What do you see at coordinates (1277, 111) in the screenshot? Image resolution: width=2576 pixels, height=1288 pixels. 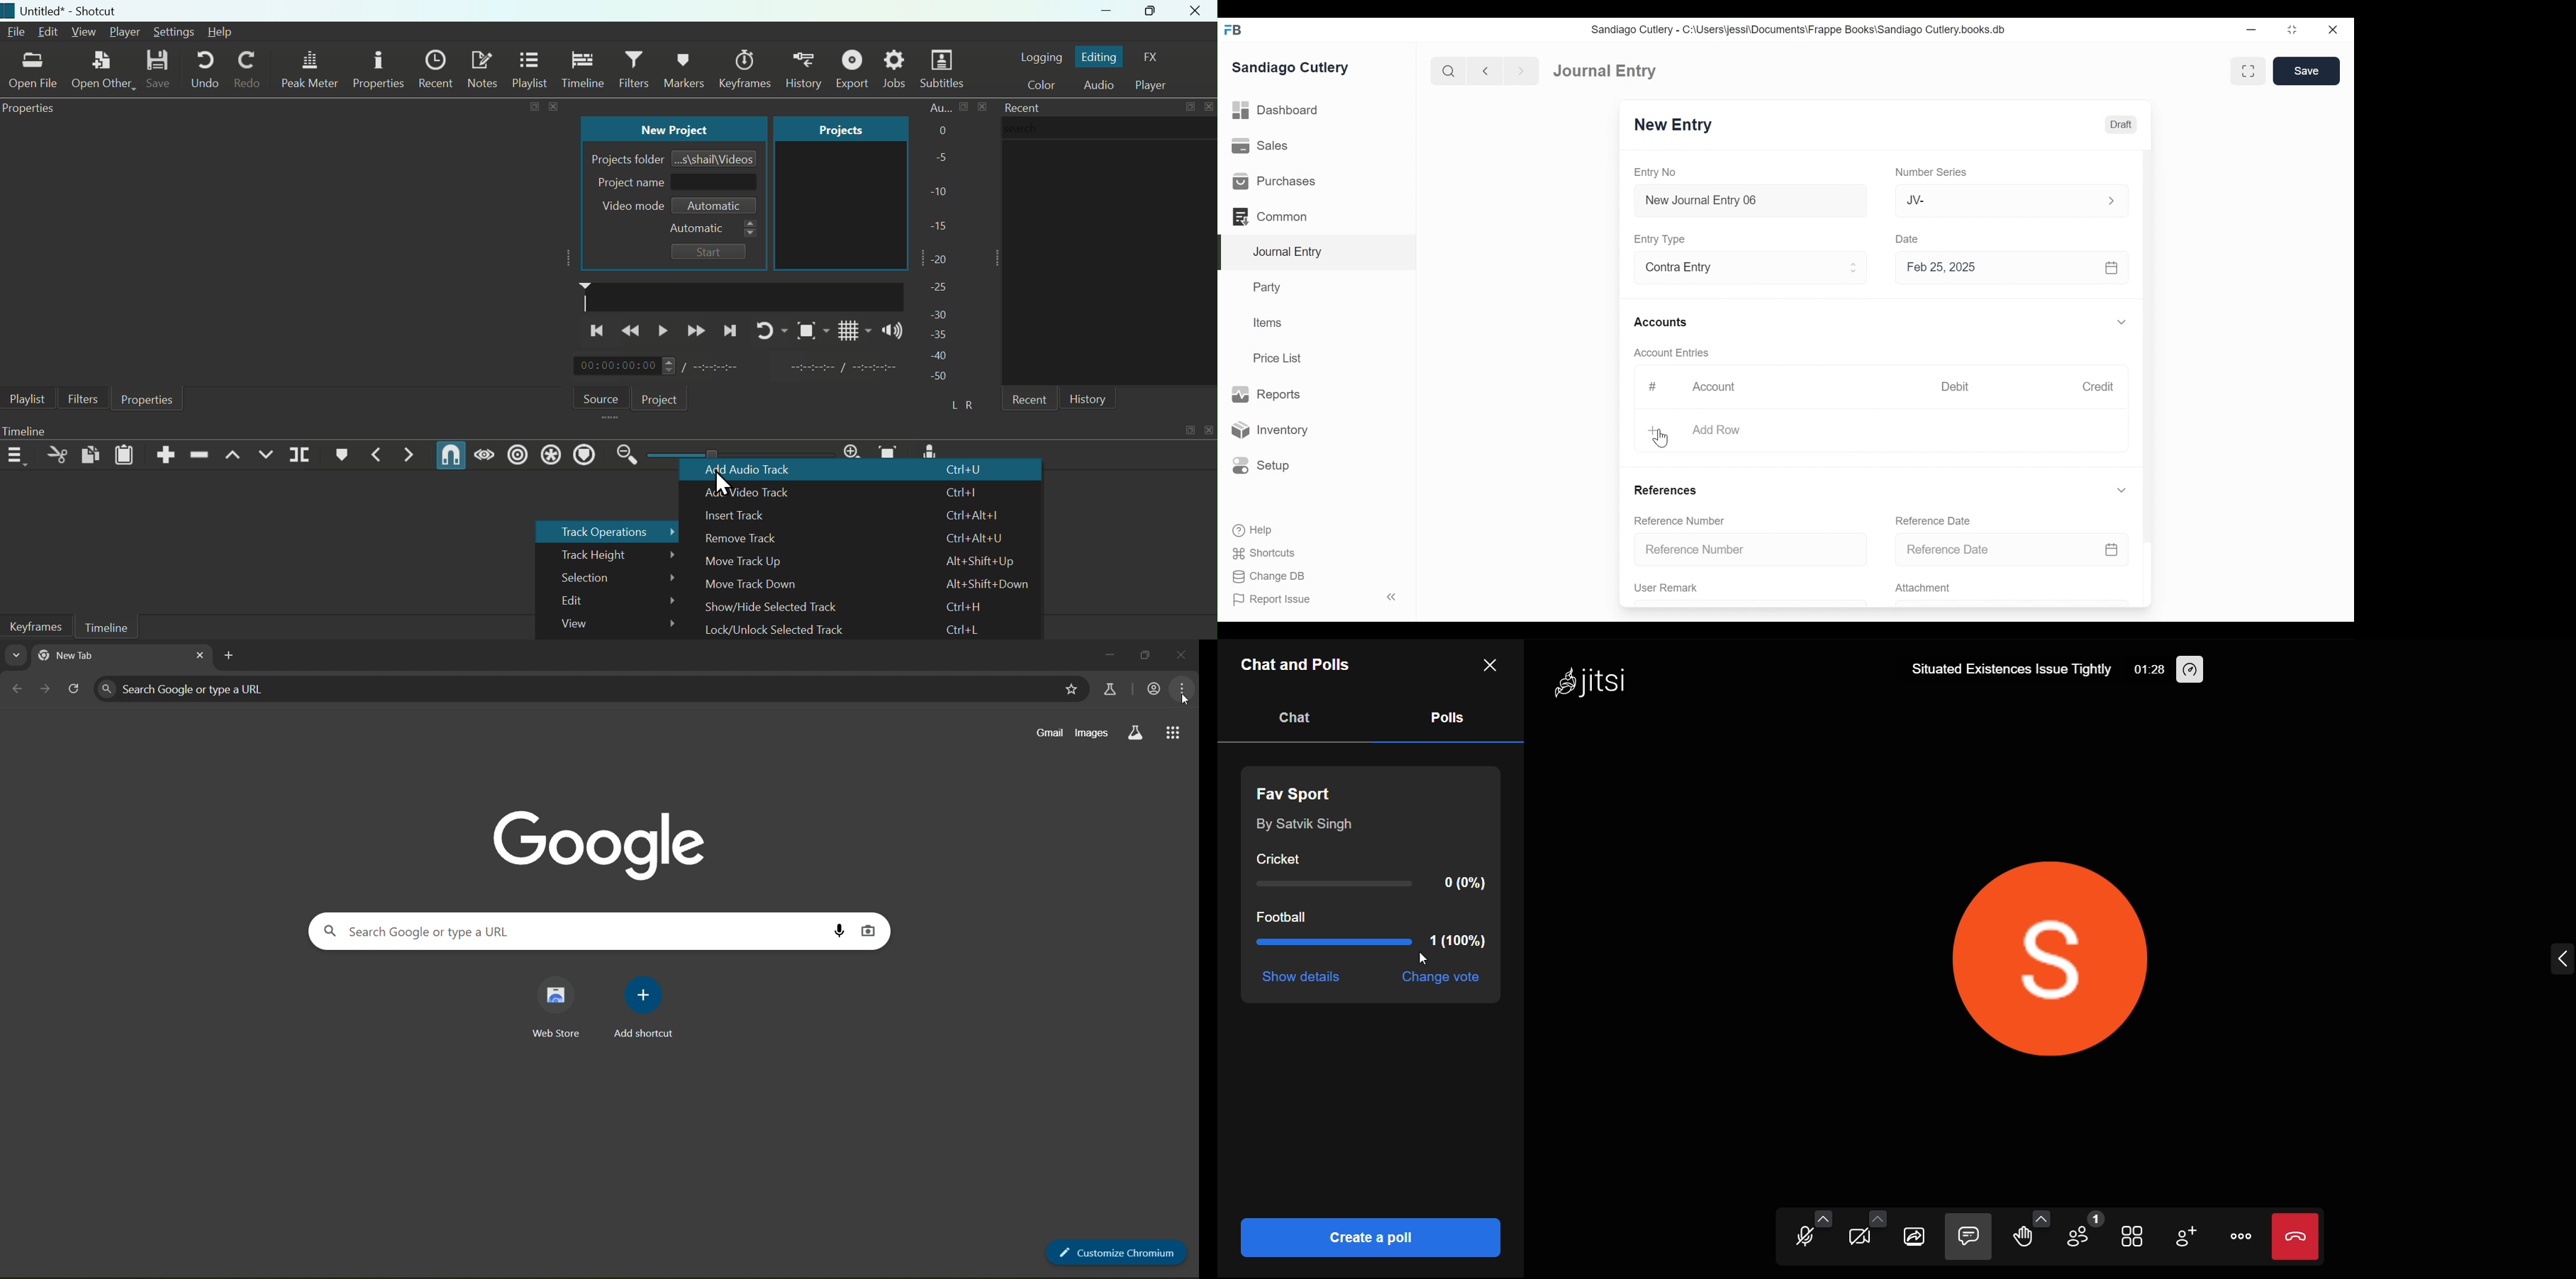 I see `Dashboard` at bounding box center [1277, 111].